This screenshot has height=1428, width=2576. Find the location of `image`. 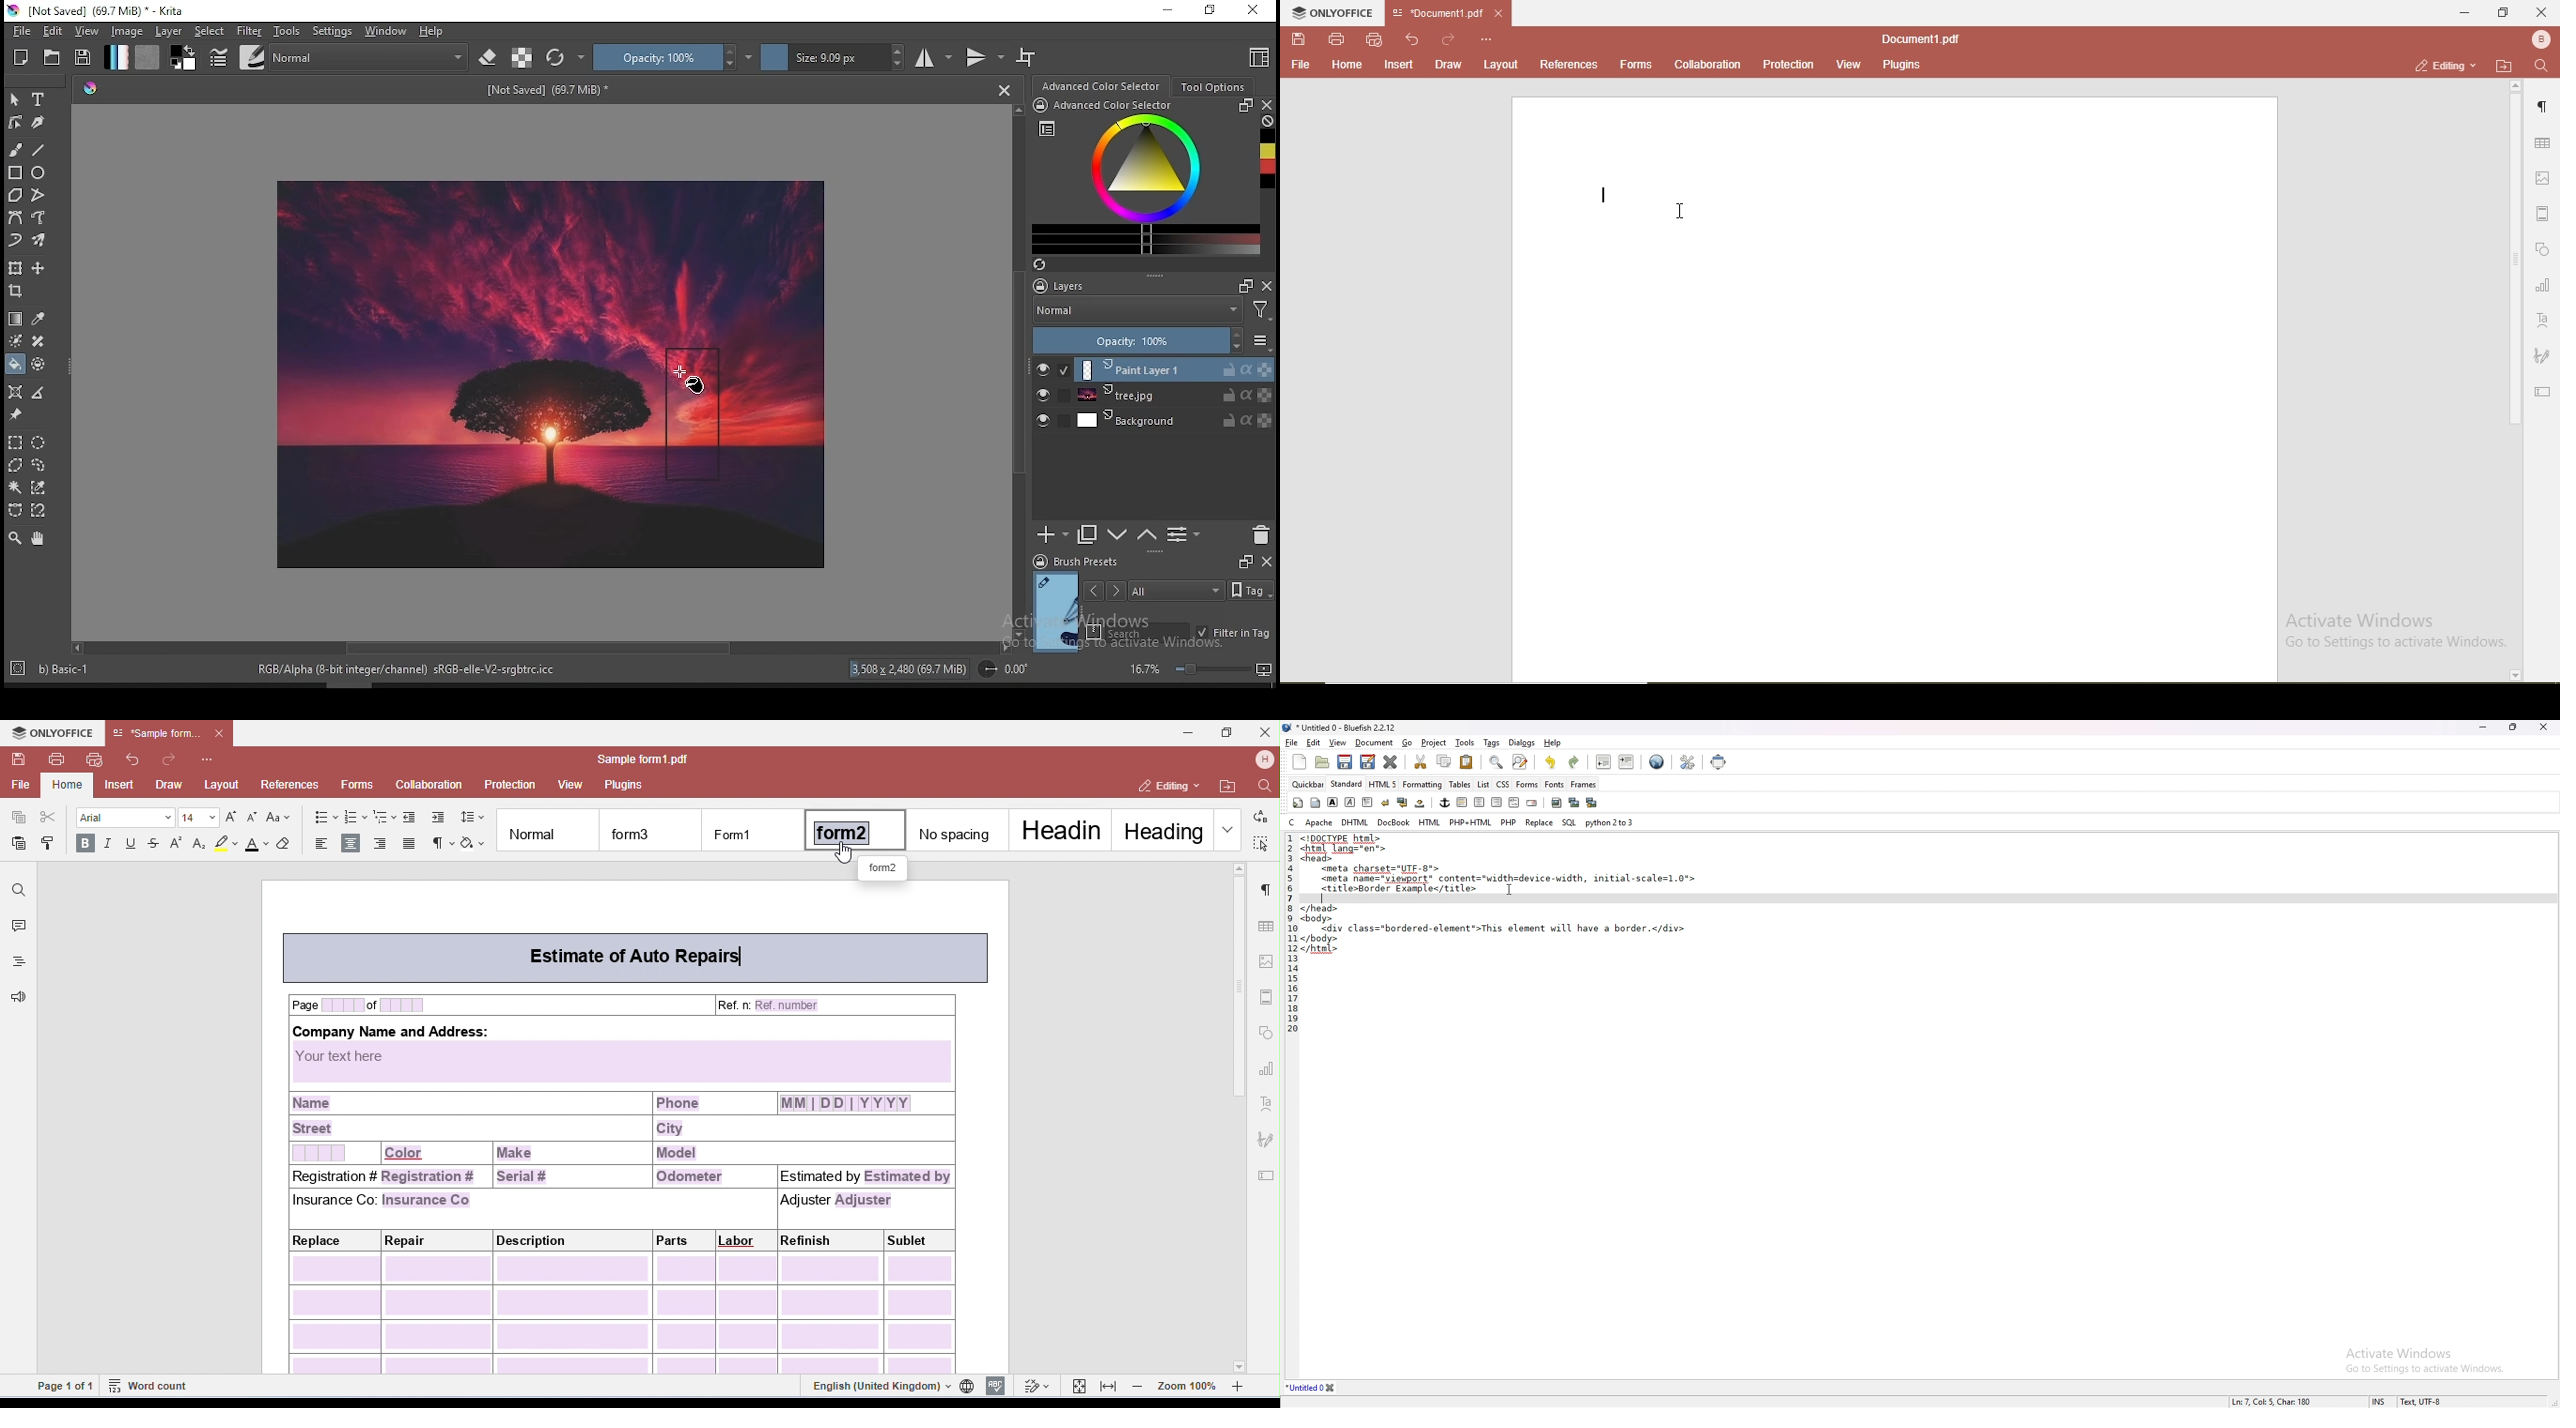

image is located at coordinates (784, 419).